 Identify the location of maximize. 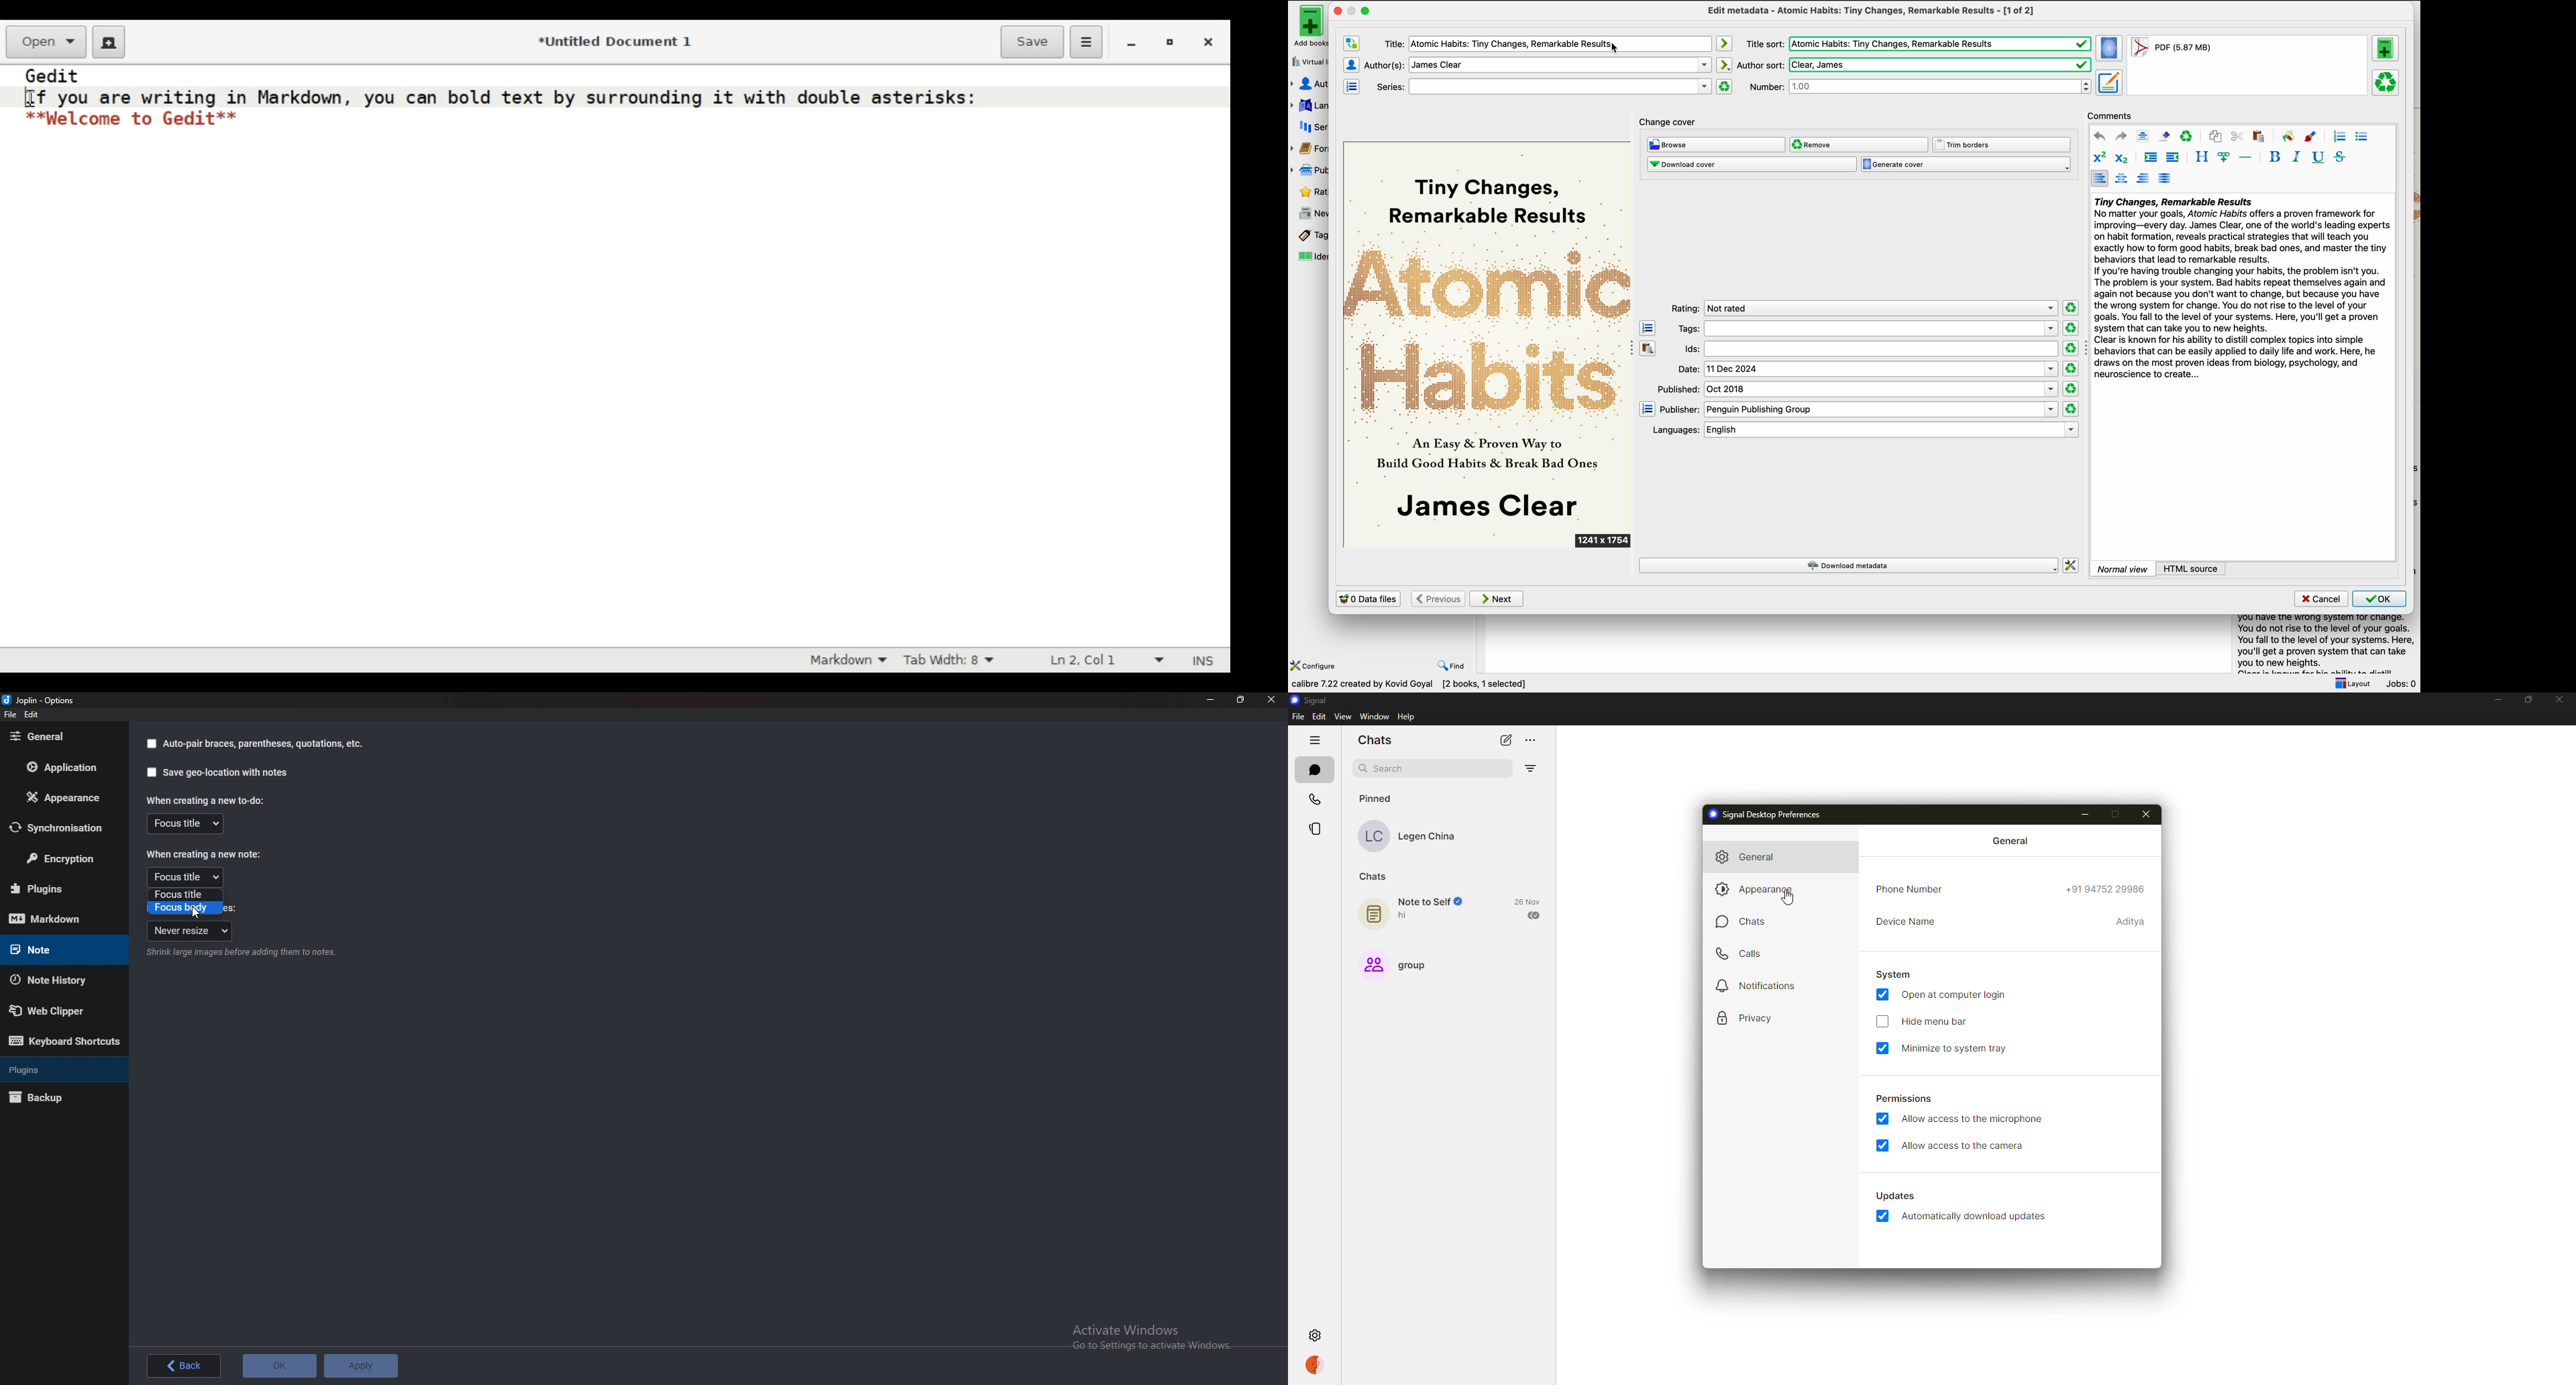
(2526, 700).